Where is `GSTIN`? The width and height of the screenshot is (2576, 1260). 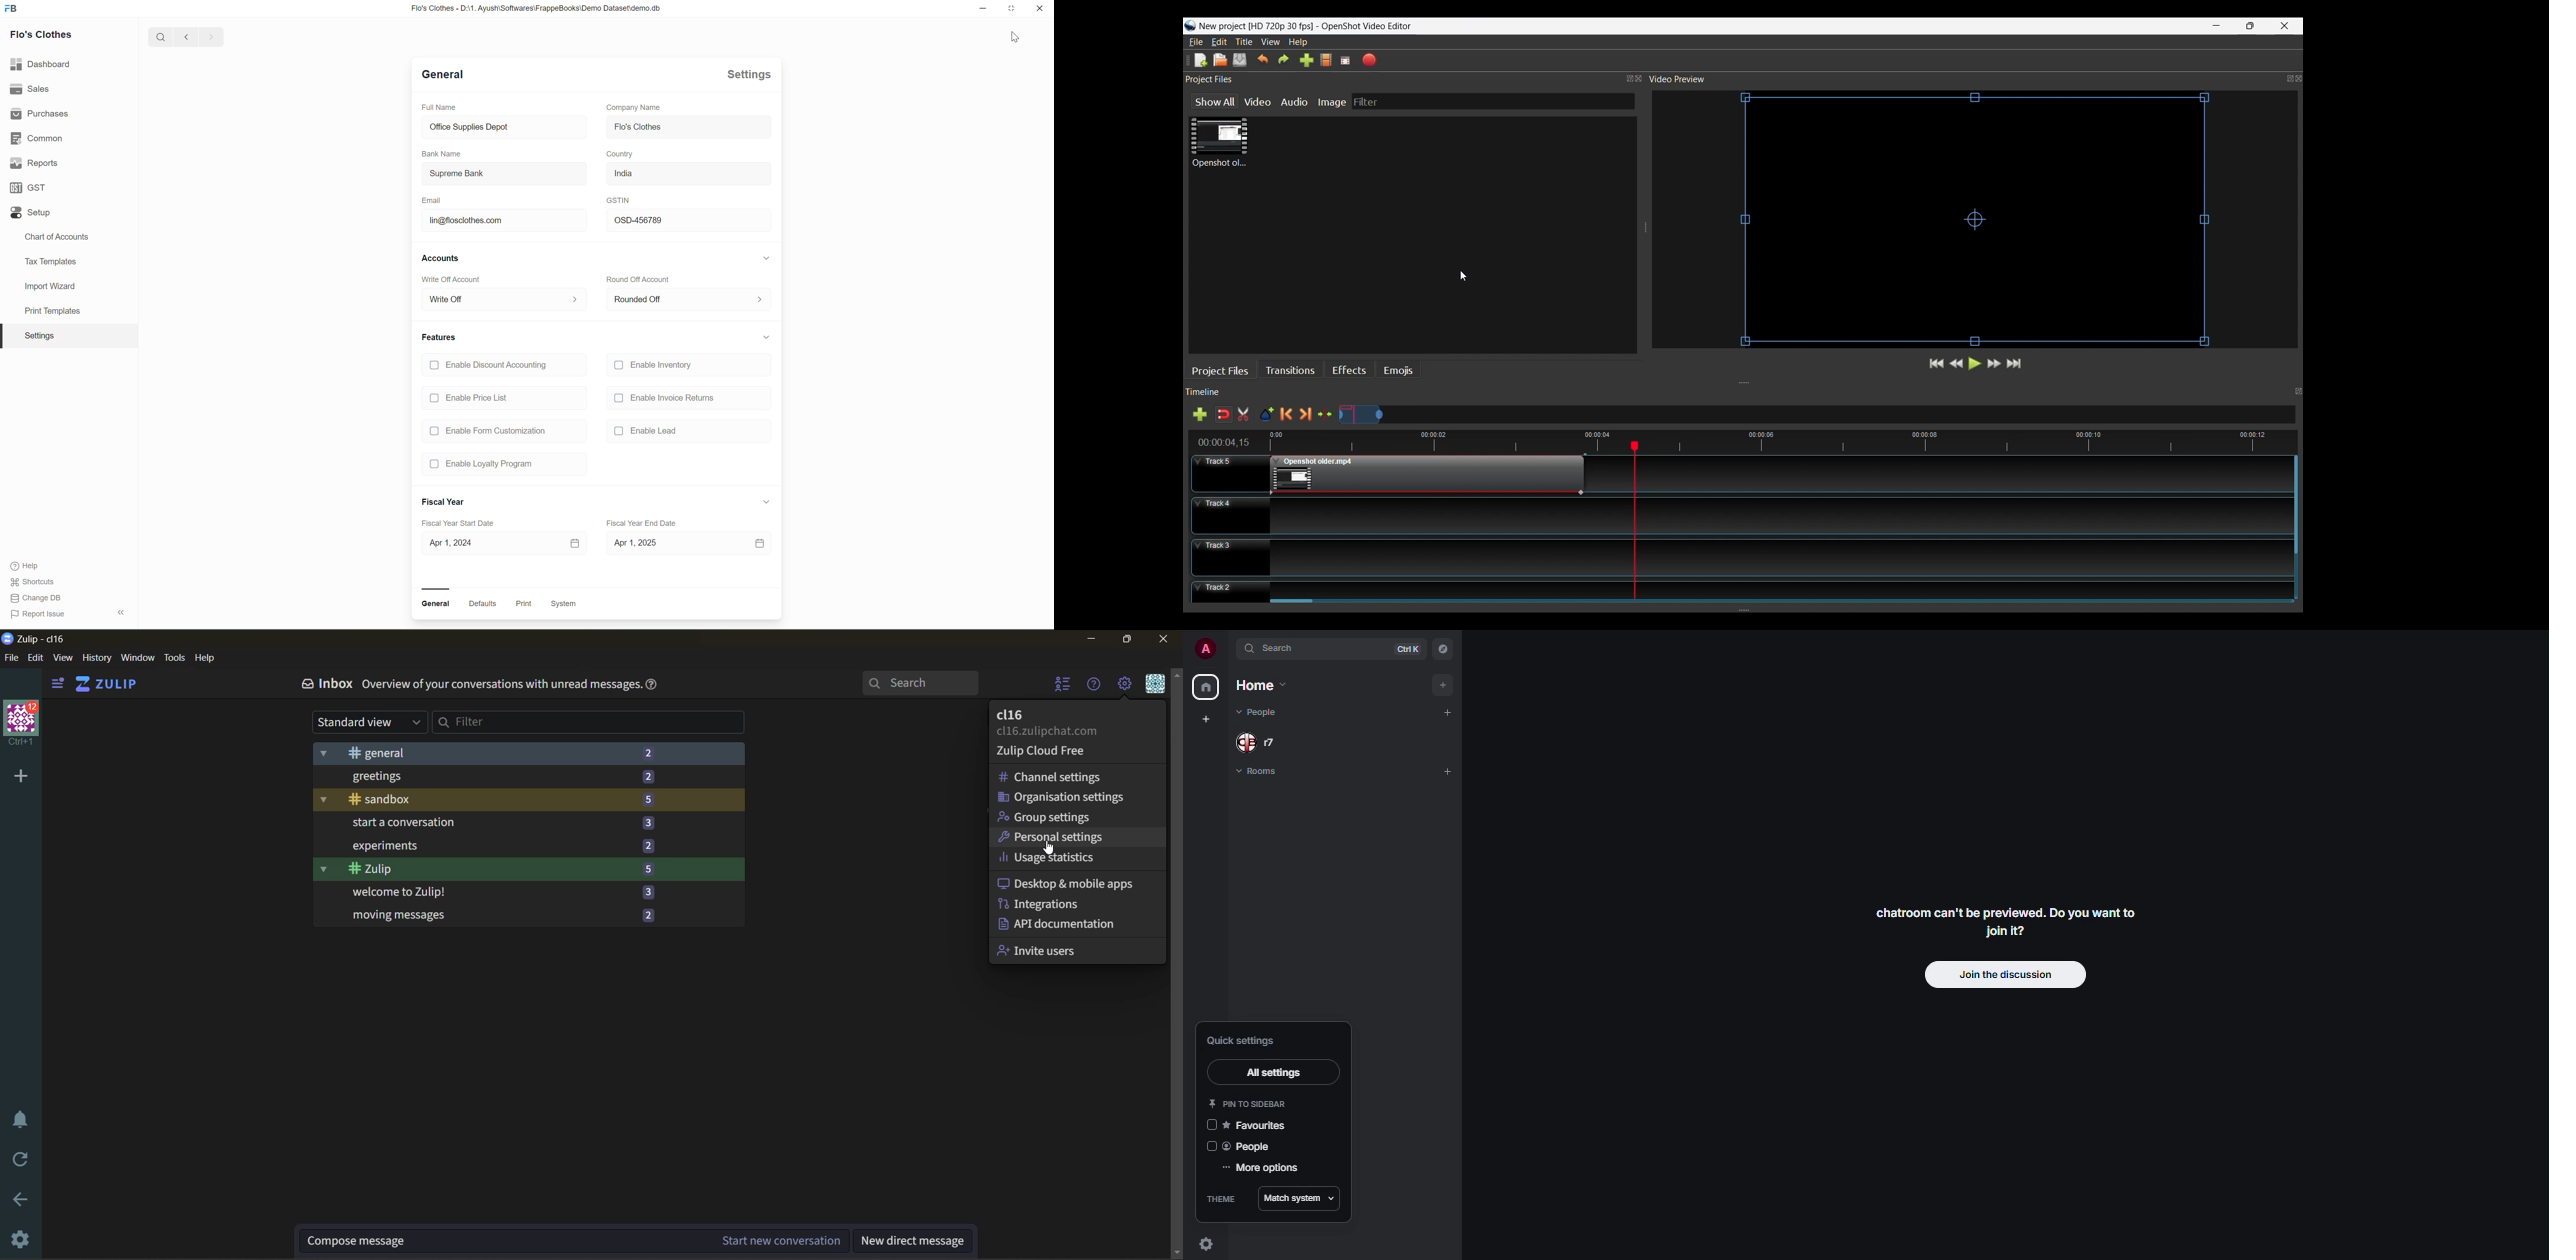 GSTIN is located at coordinates (618, 200).